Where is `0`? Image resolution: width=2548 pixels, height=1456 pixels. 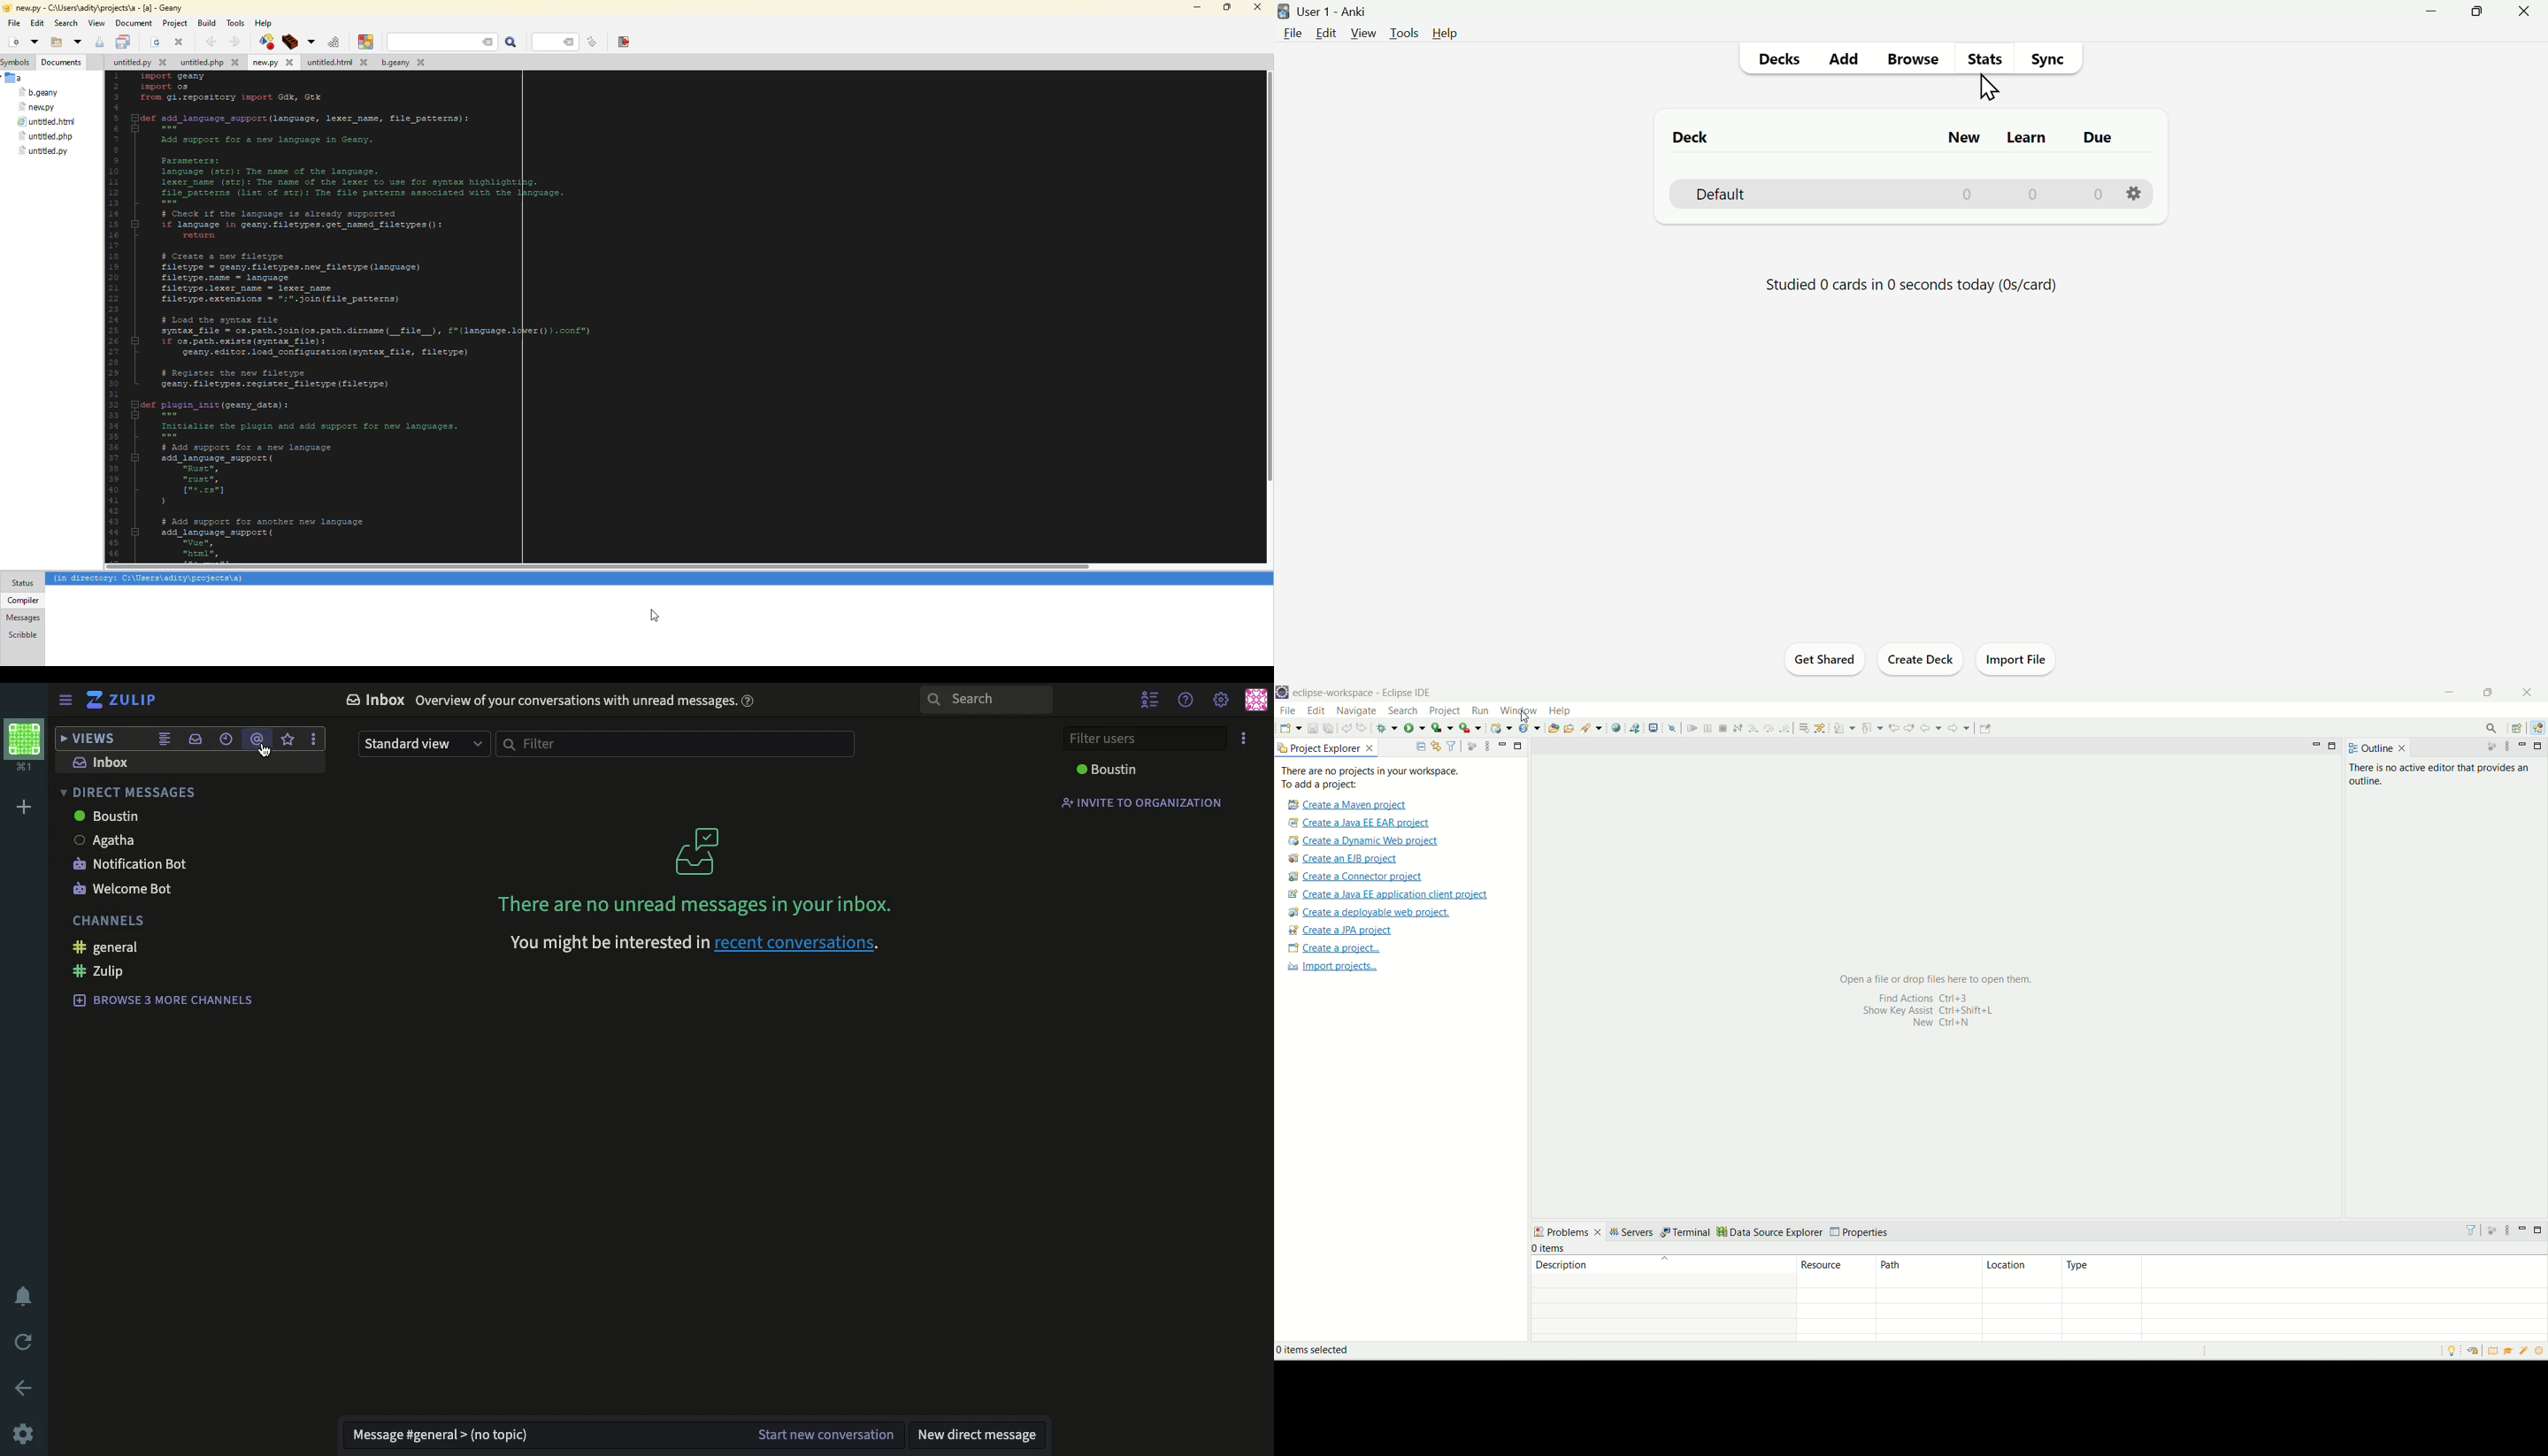
0 is located at coordinates (1970, 195).